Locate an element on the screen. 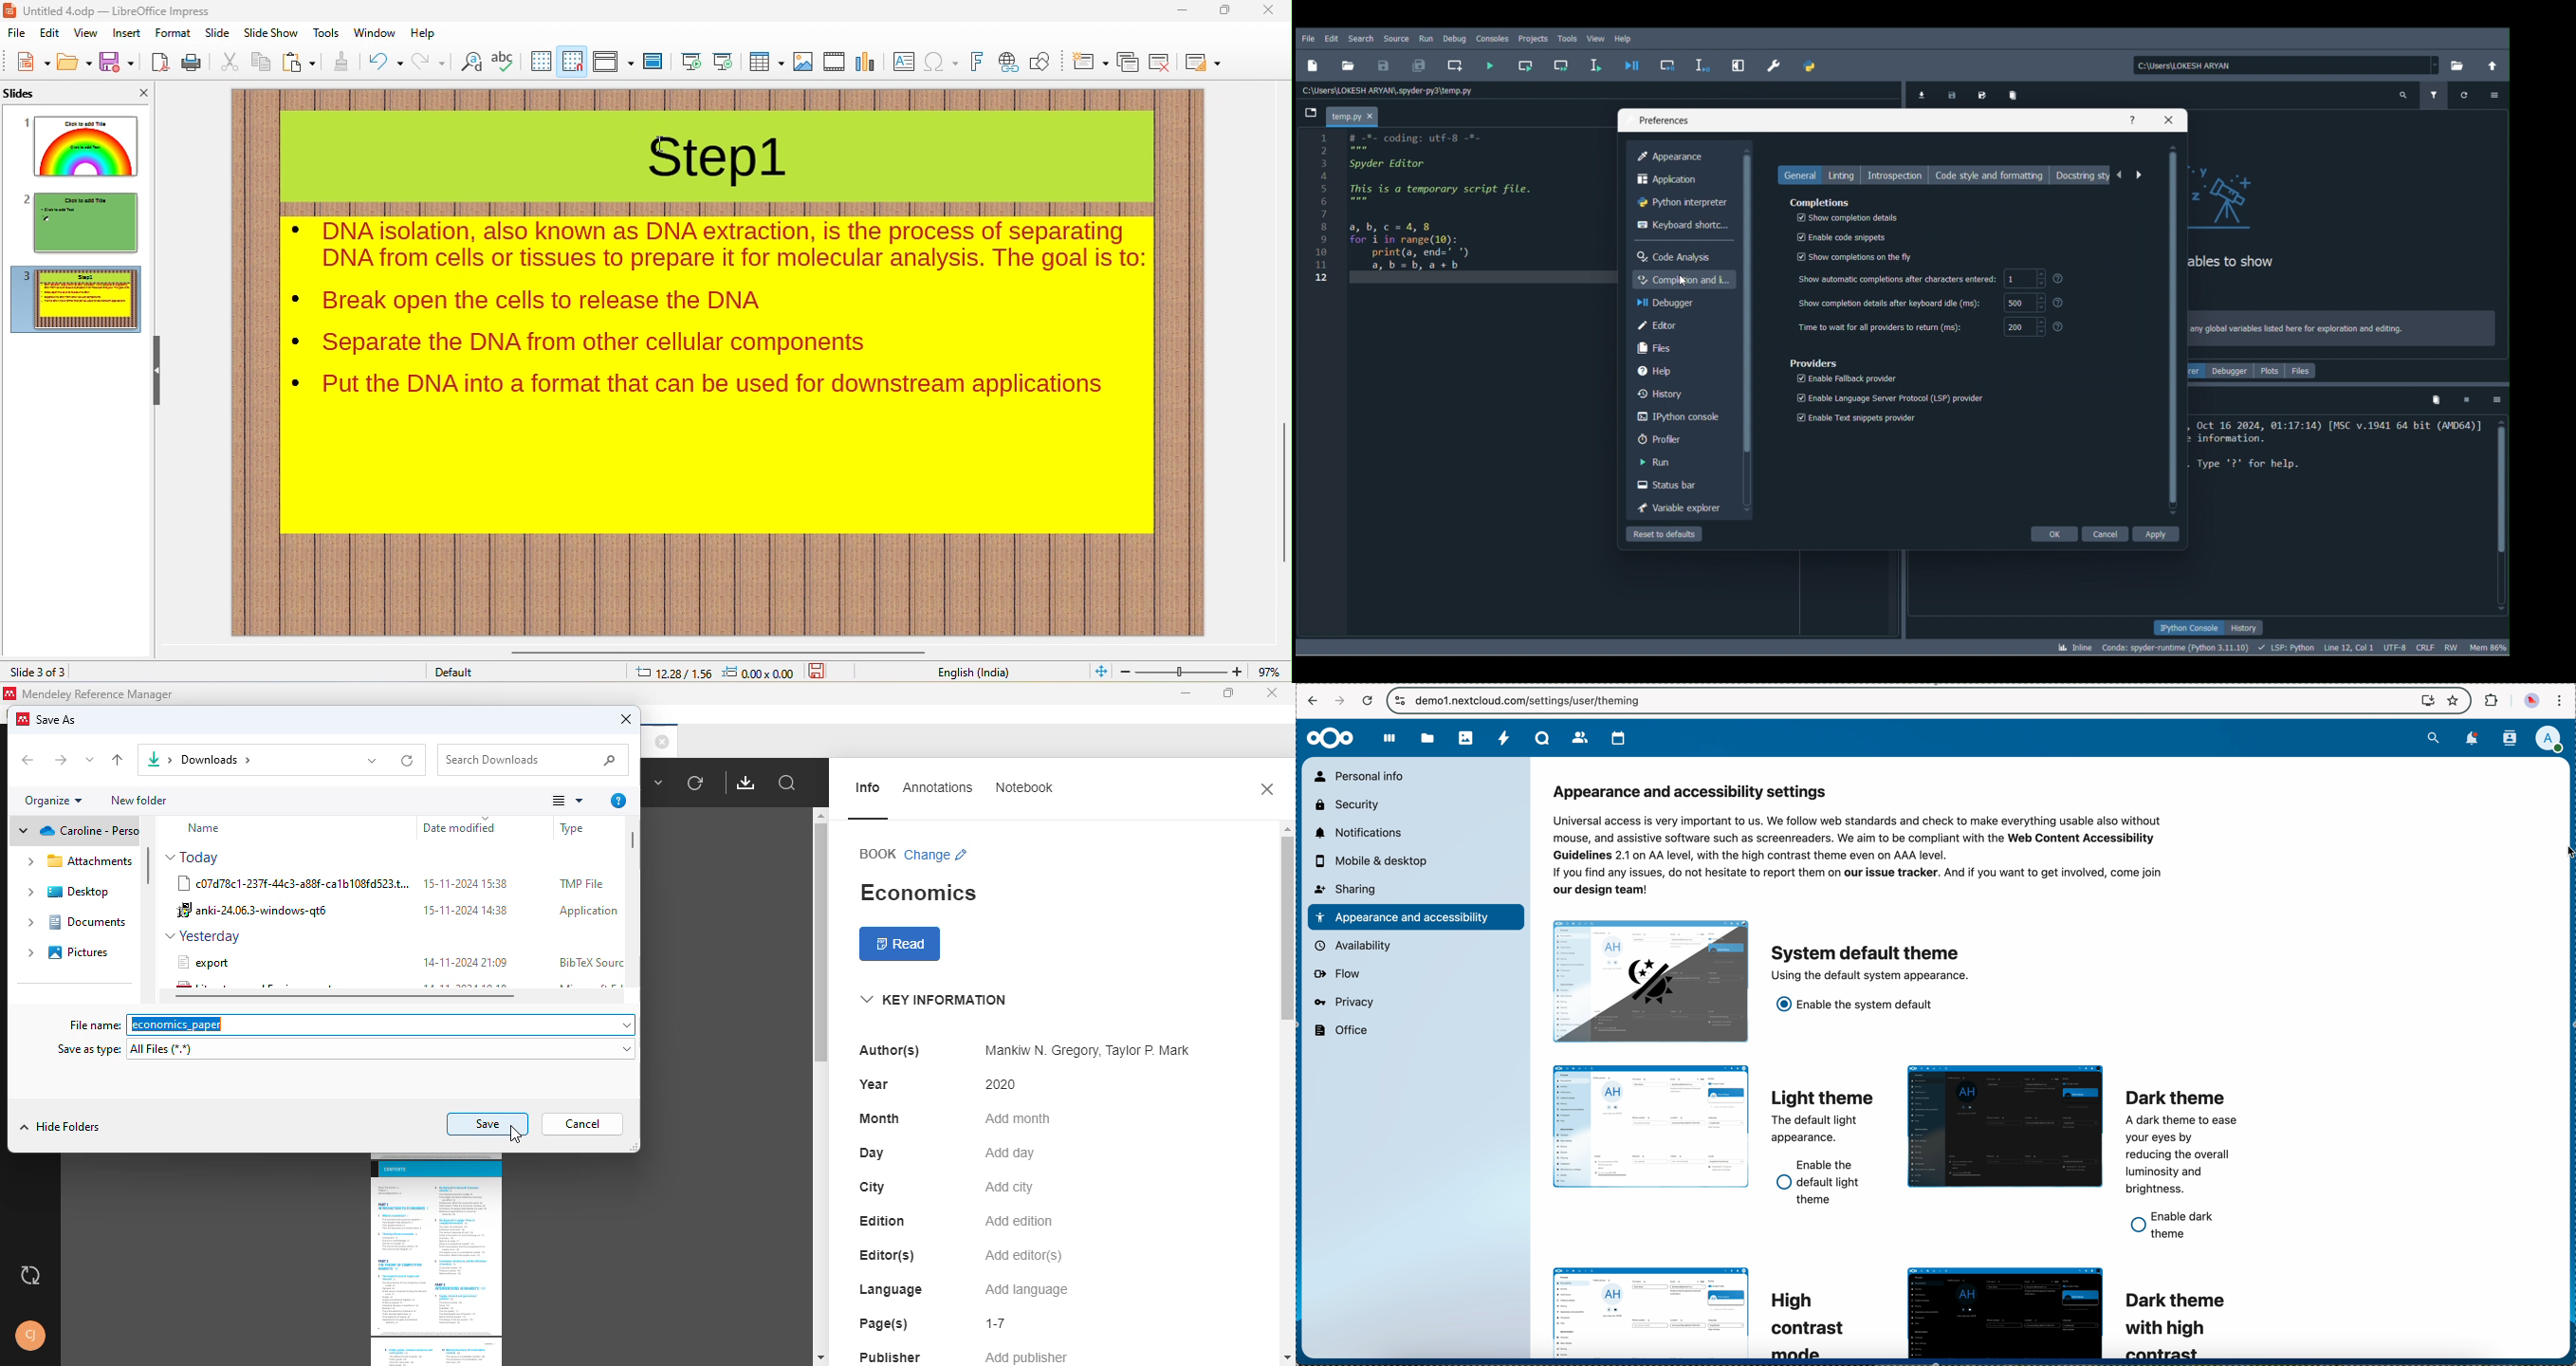 Image resolution: width=2576 pixels, height=1372 pixels. 15-11-2024 is located at coordinates (467, 882).